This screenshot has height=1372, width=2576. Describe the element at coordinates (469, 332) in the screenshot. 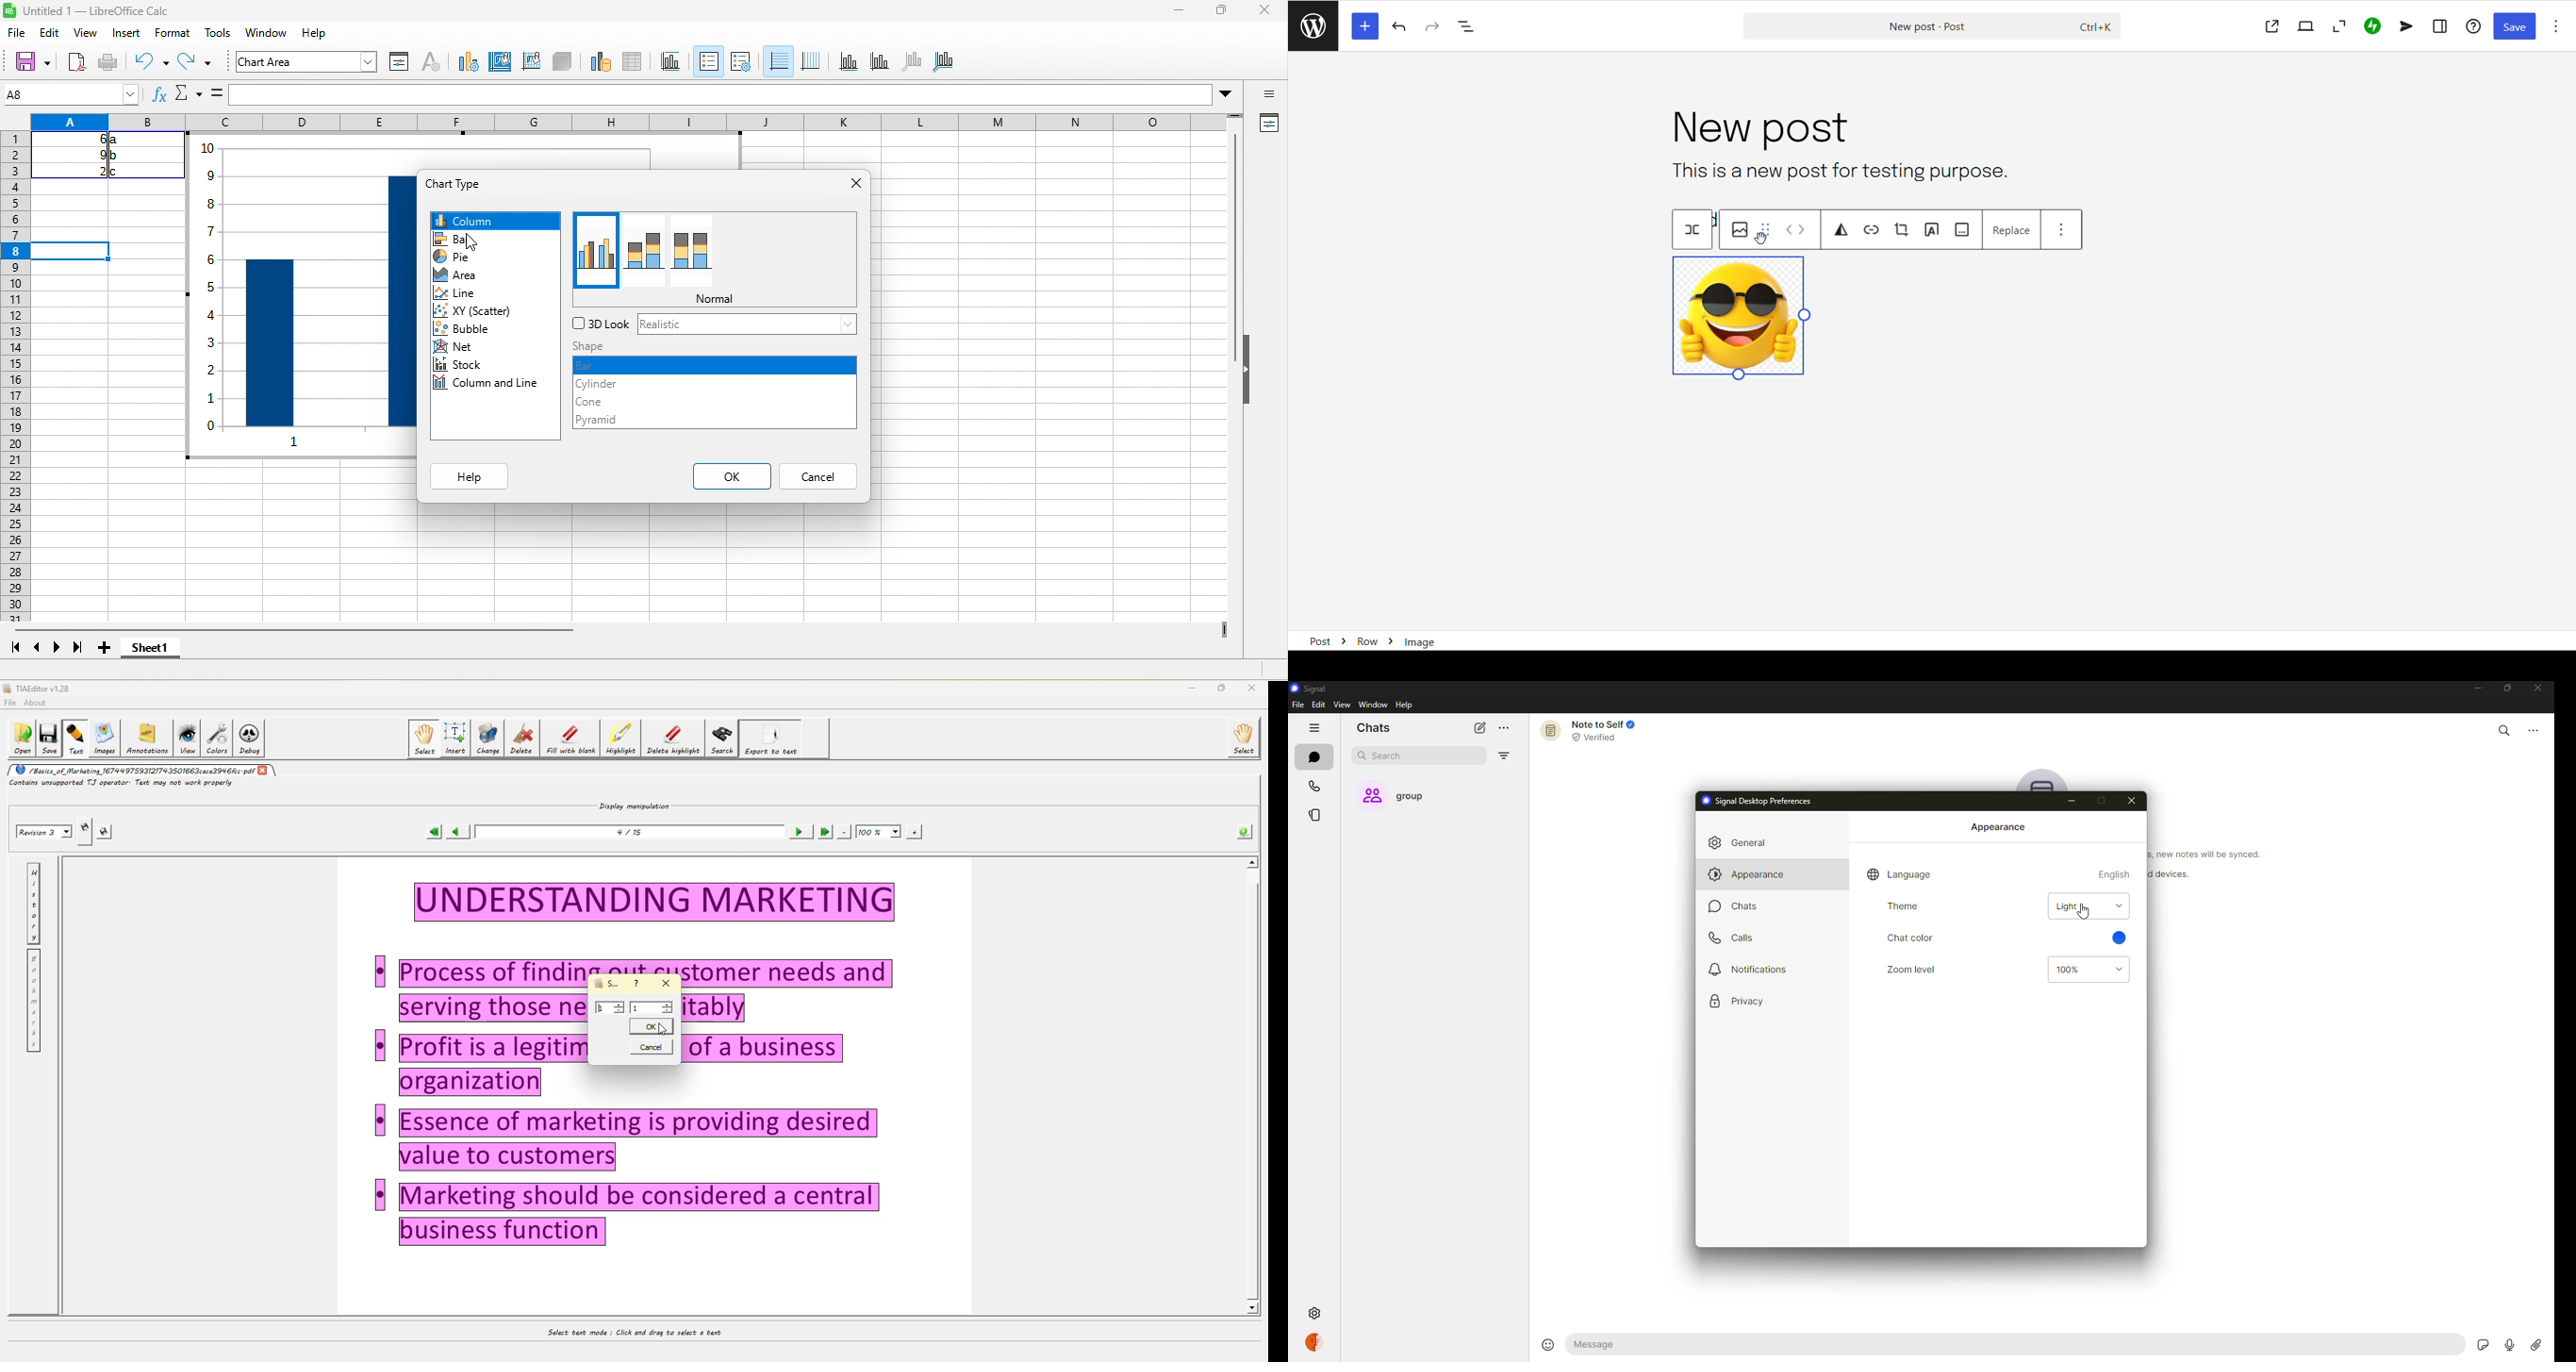

I see `bubble` at that location.